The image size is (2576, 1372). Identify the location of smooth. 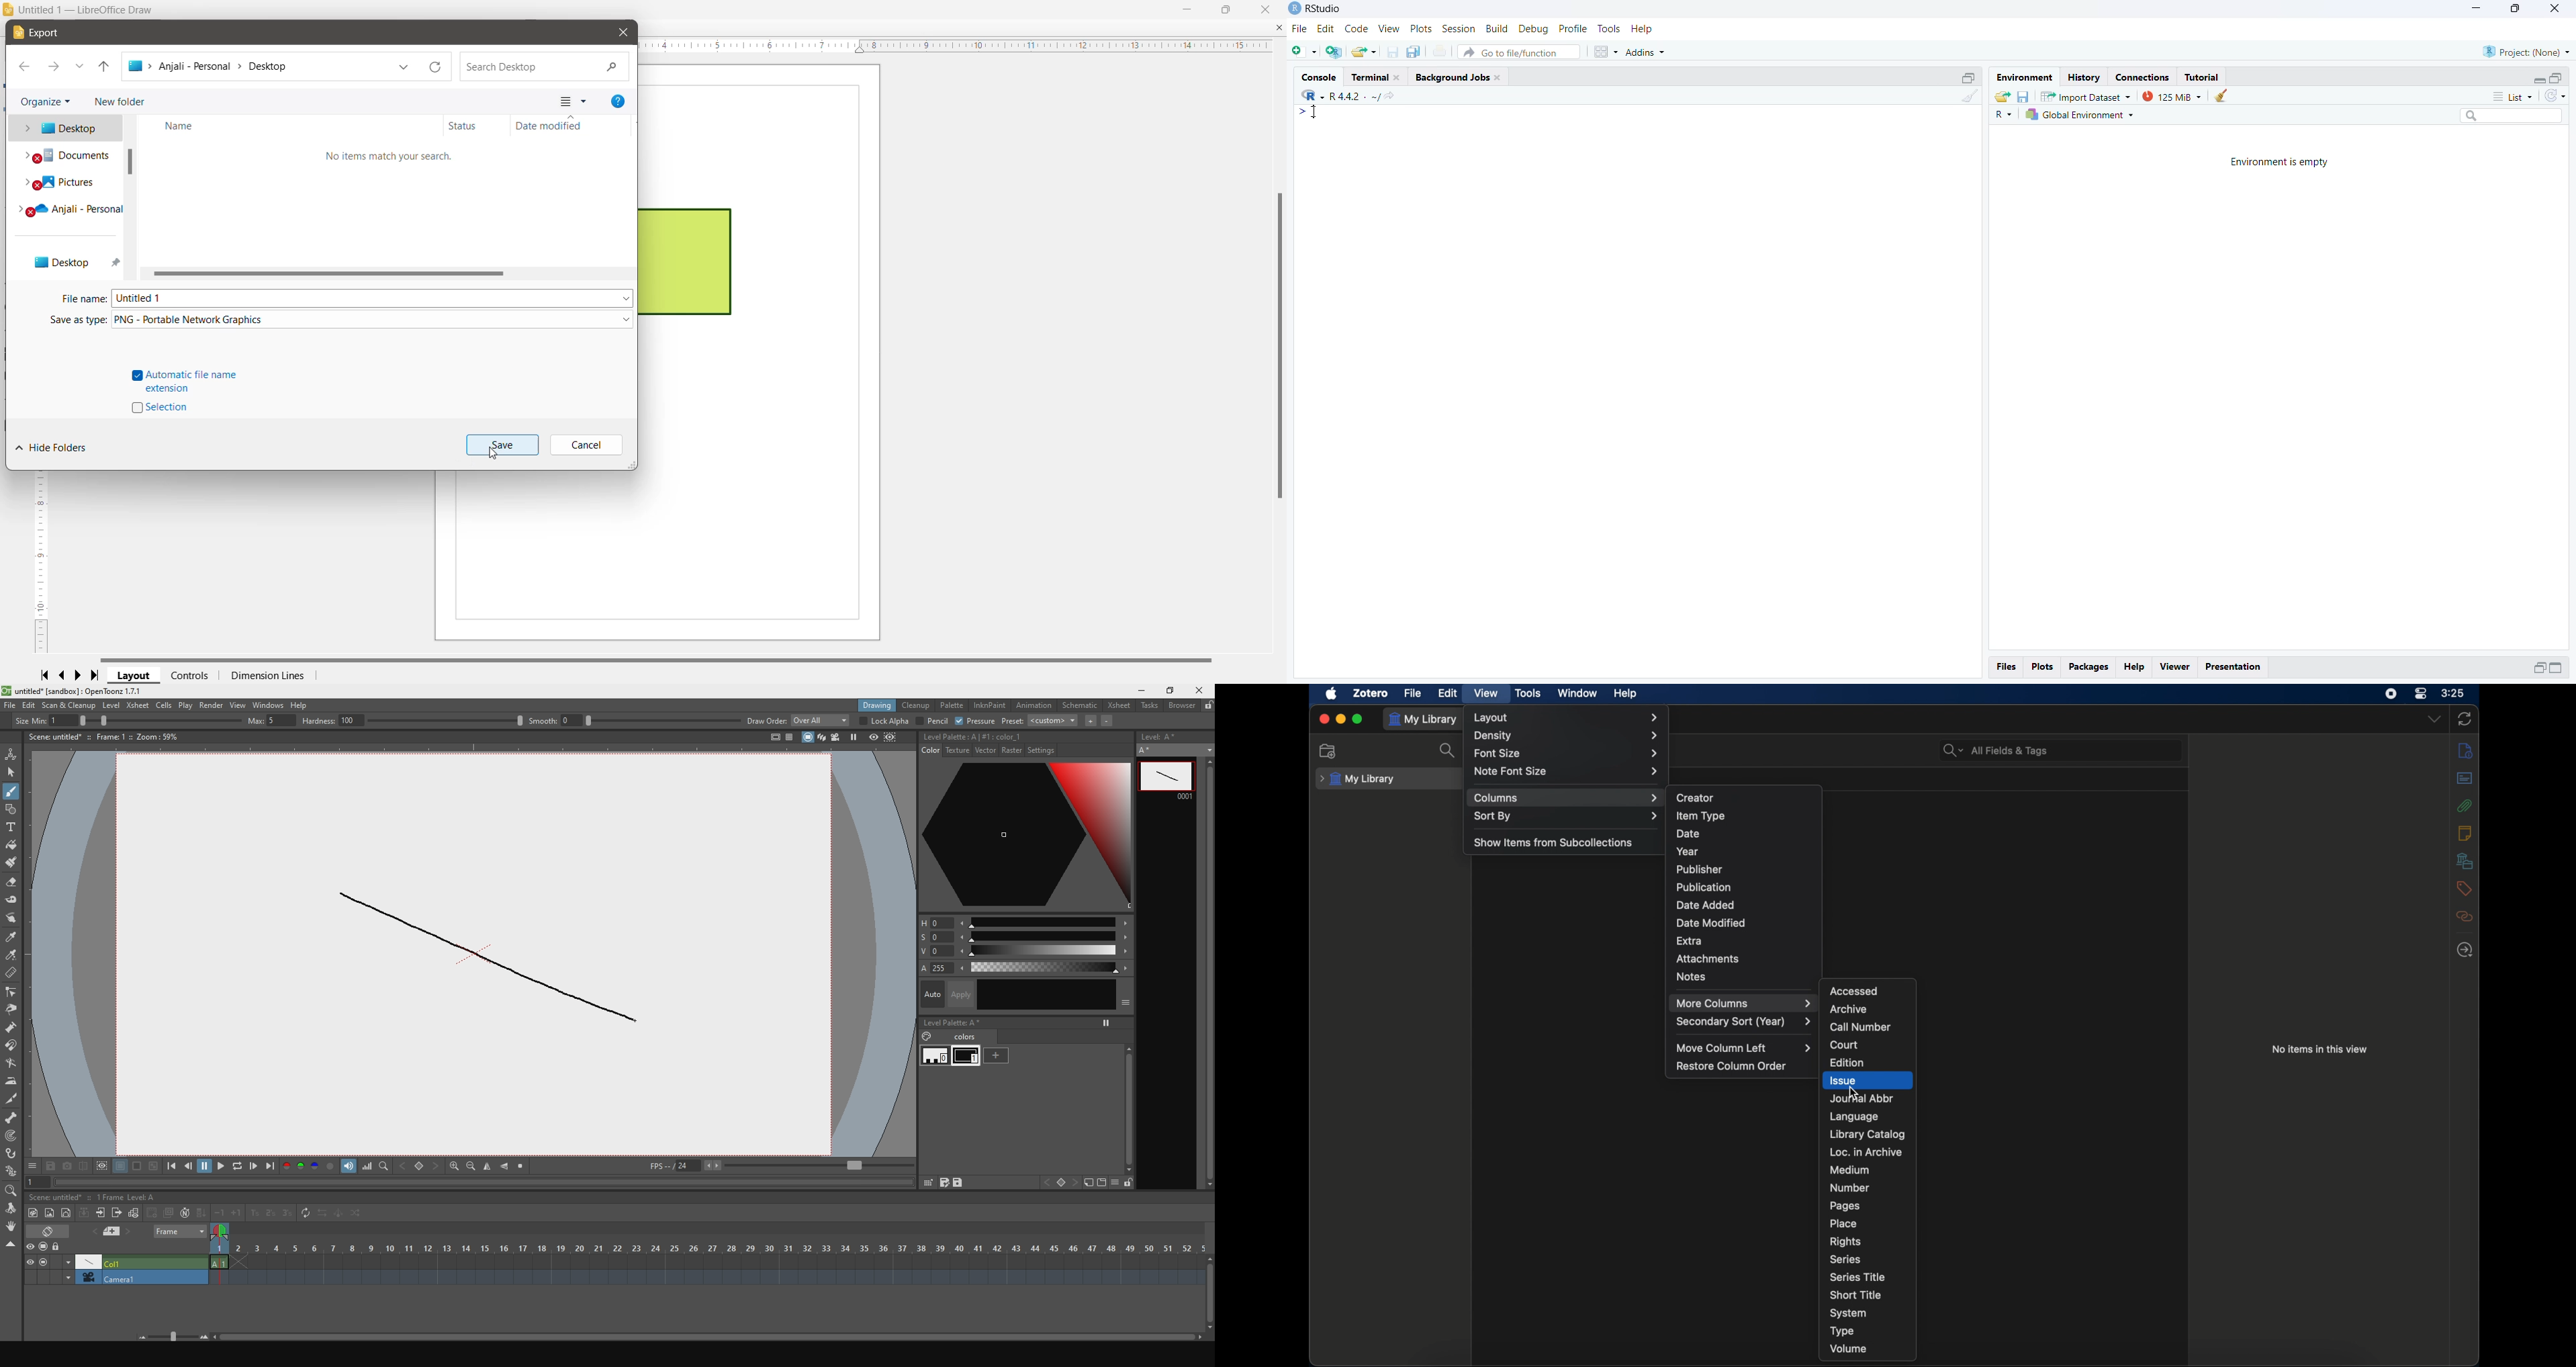
(633, 720).